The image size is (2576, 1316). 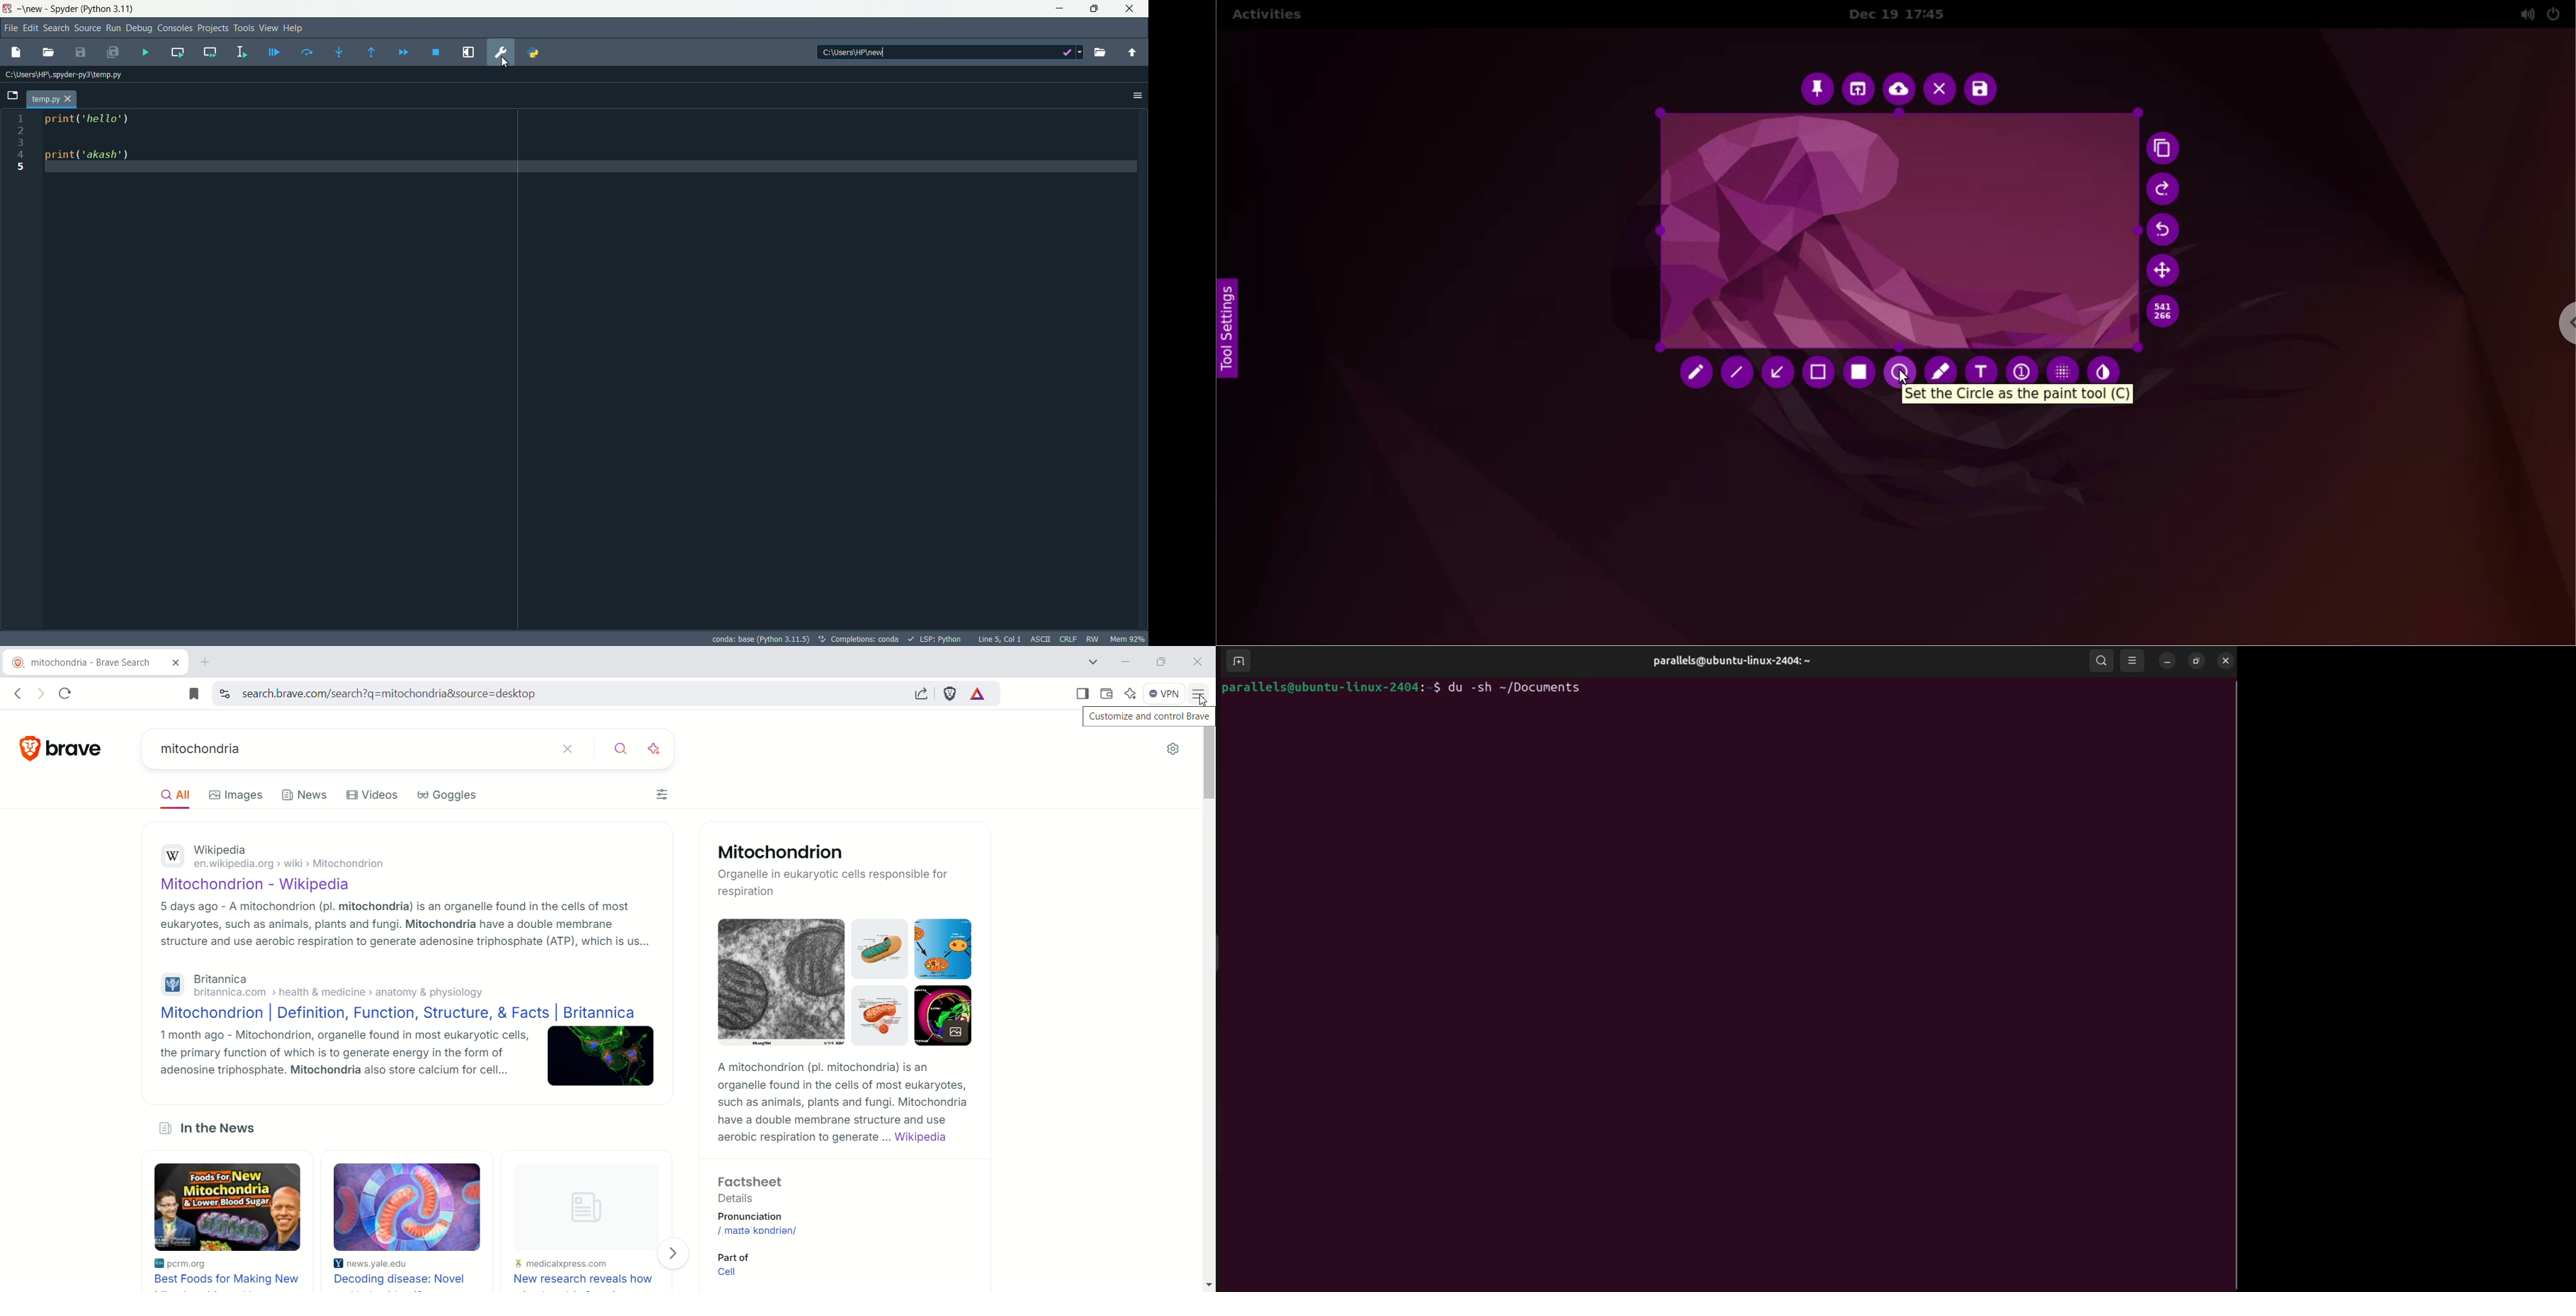 What do you see at coordinates (436, 53) in the screenshot?
I see `stop debugging` at bounding box center [436, 53].